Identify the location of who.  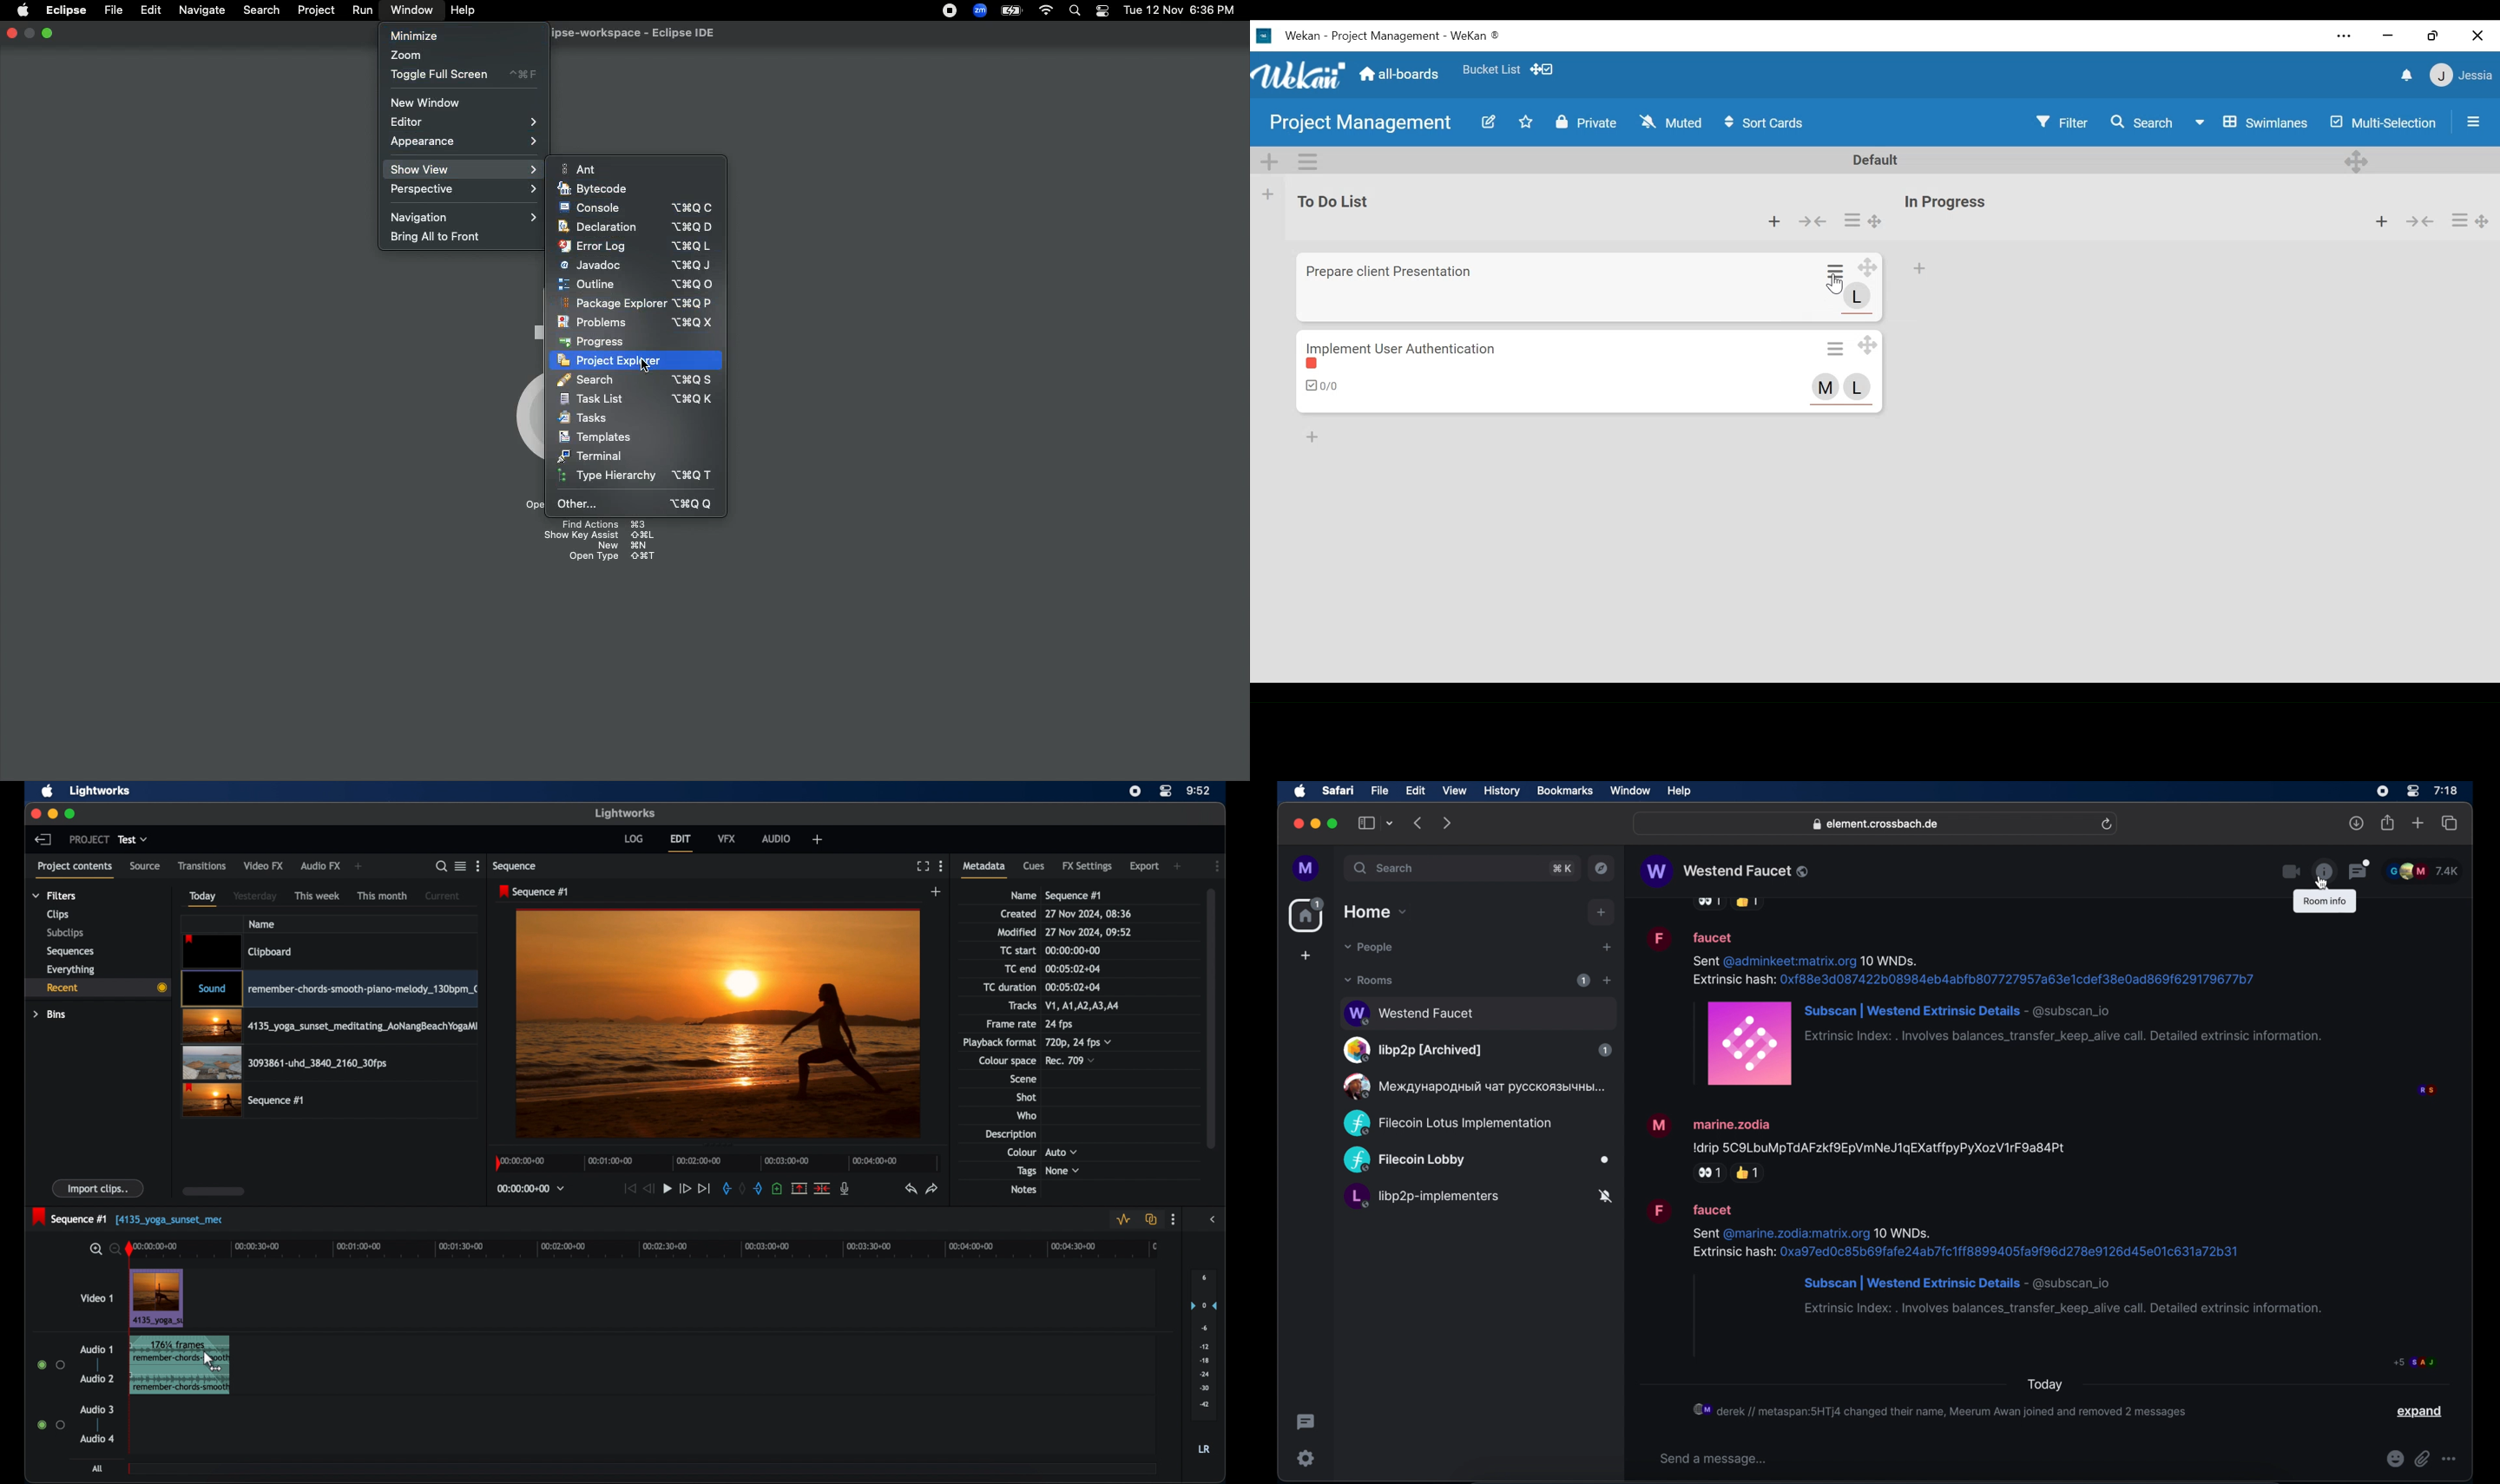
(1027, 1115).